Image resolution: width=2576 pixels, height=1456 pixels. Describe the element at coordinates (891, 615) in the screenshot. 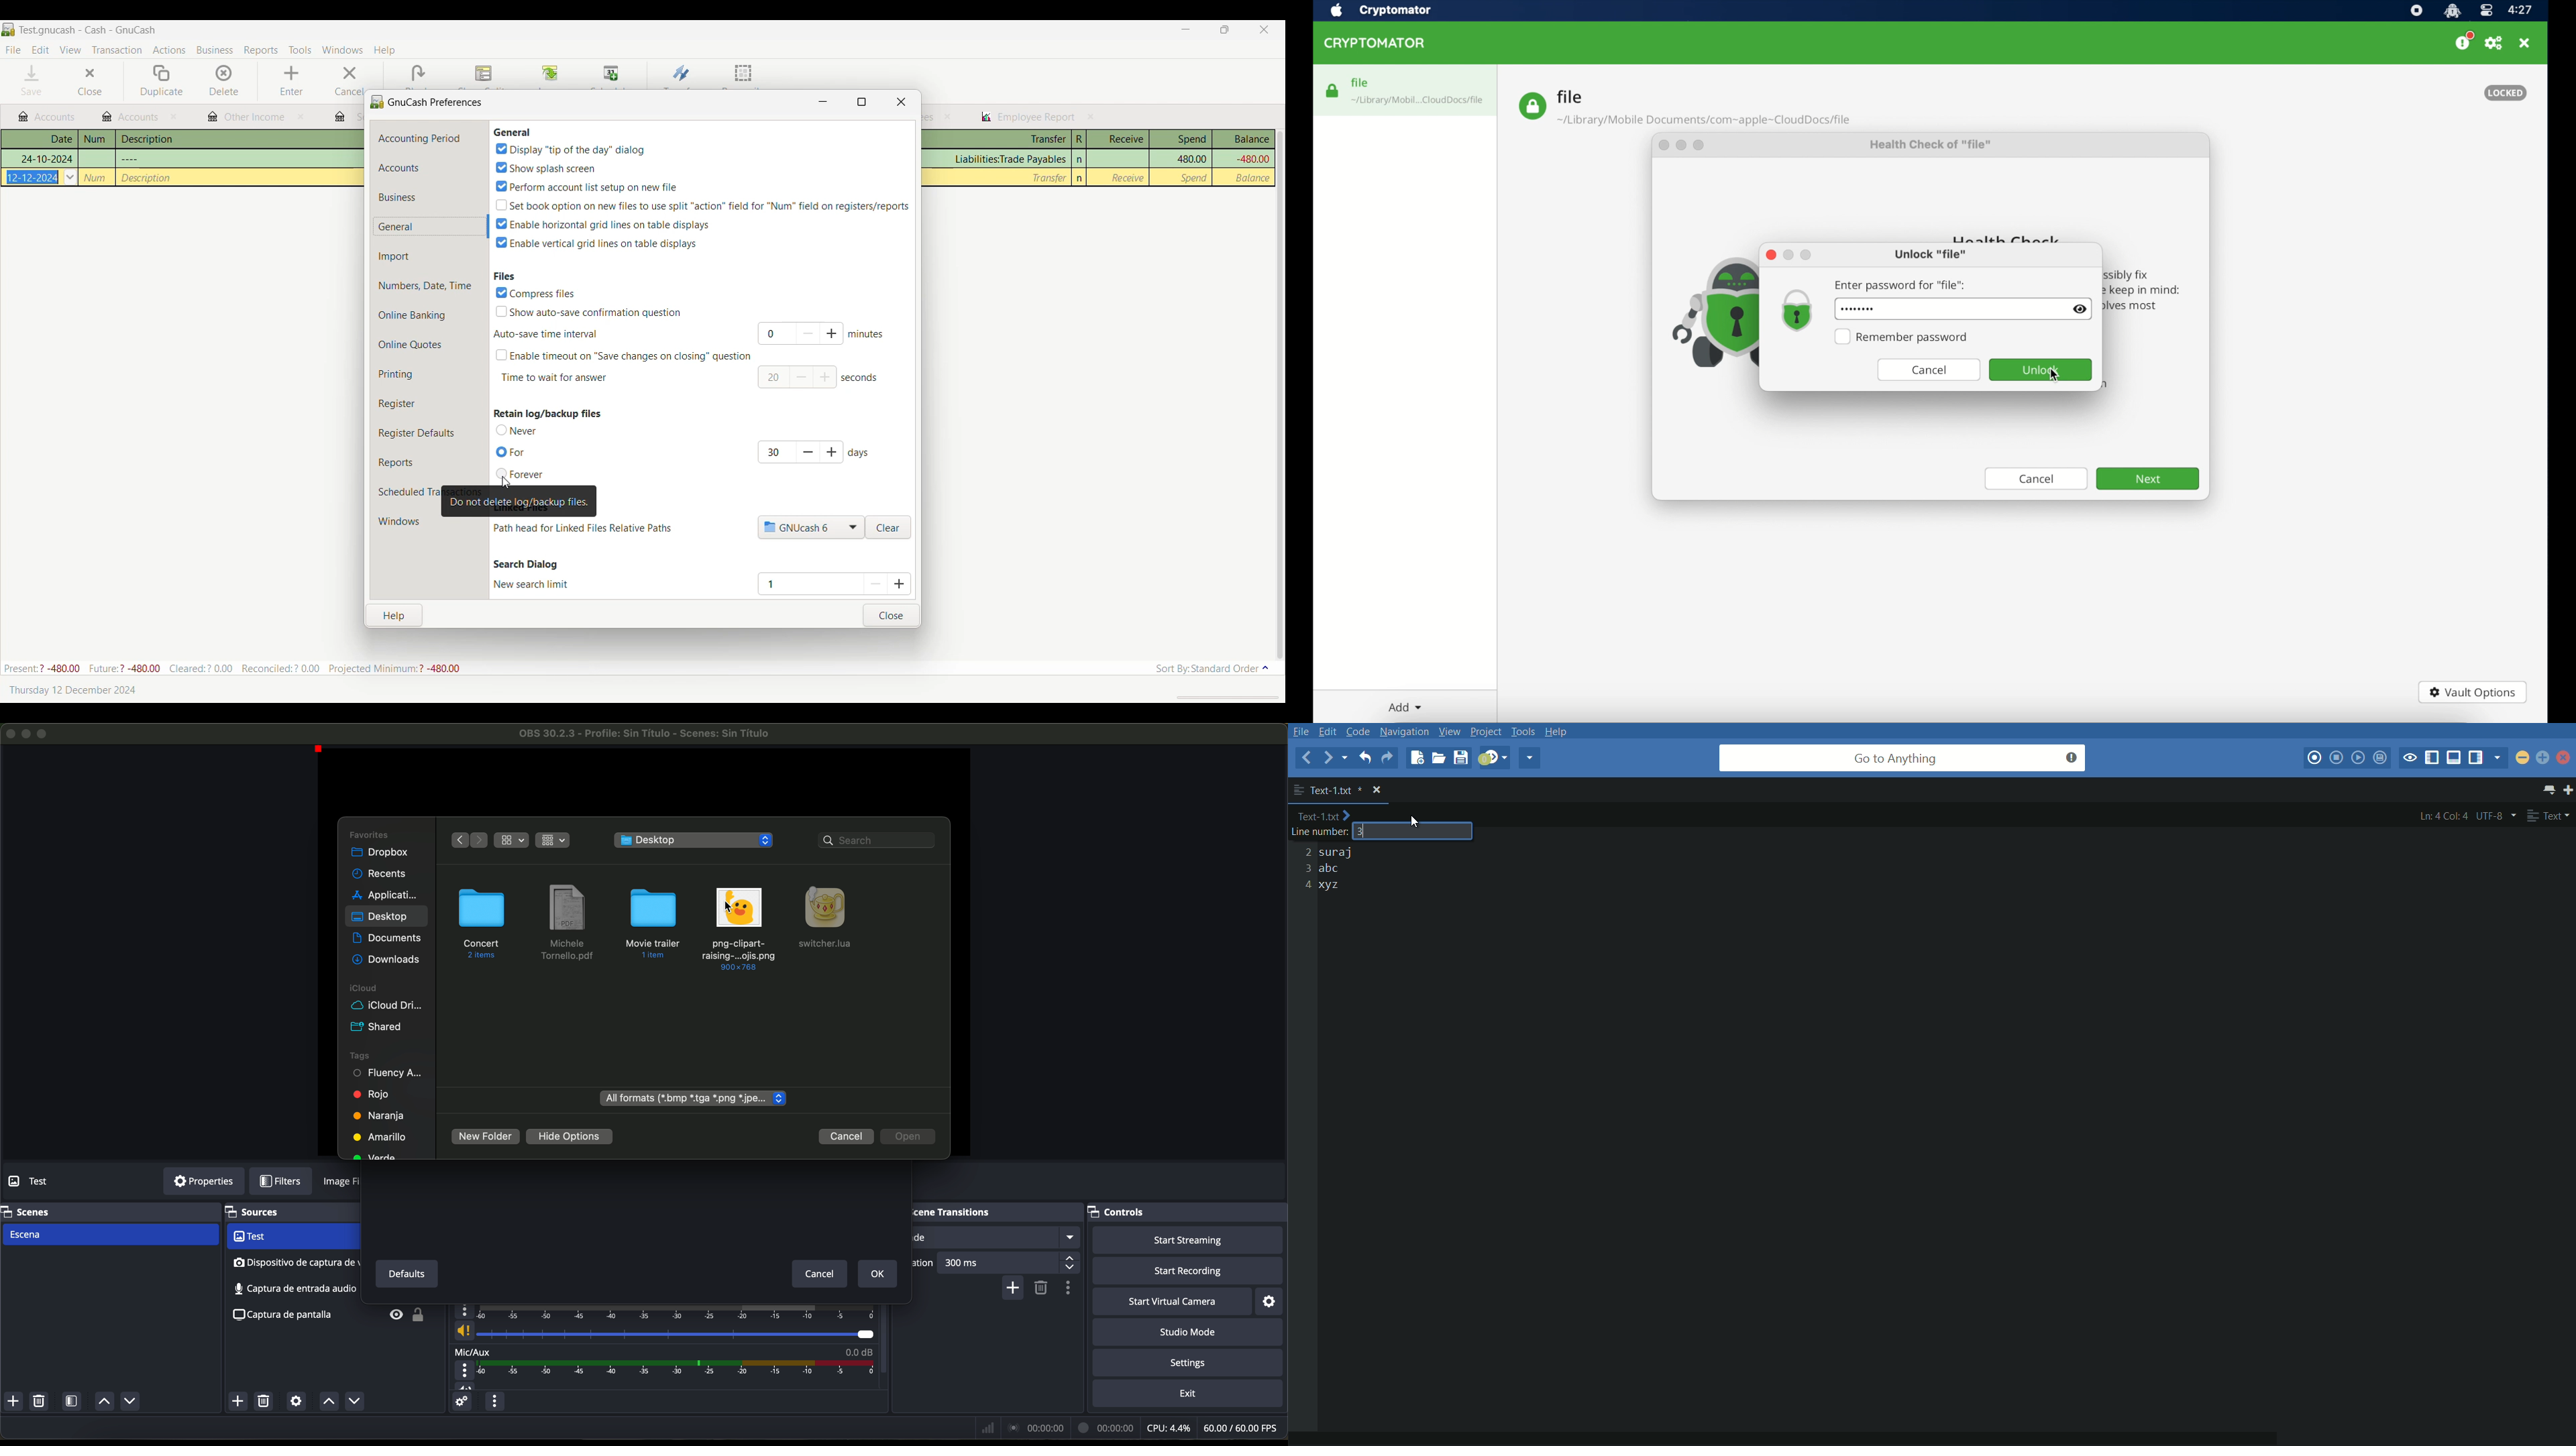

I see `Close` at that location.